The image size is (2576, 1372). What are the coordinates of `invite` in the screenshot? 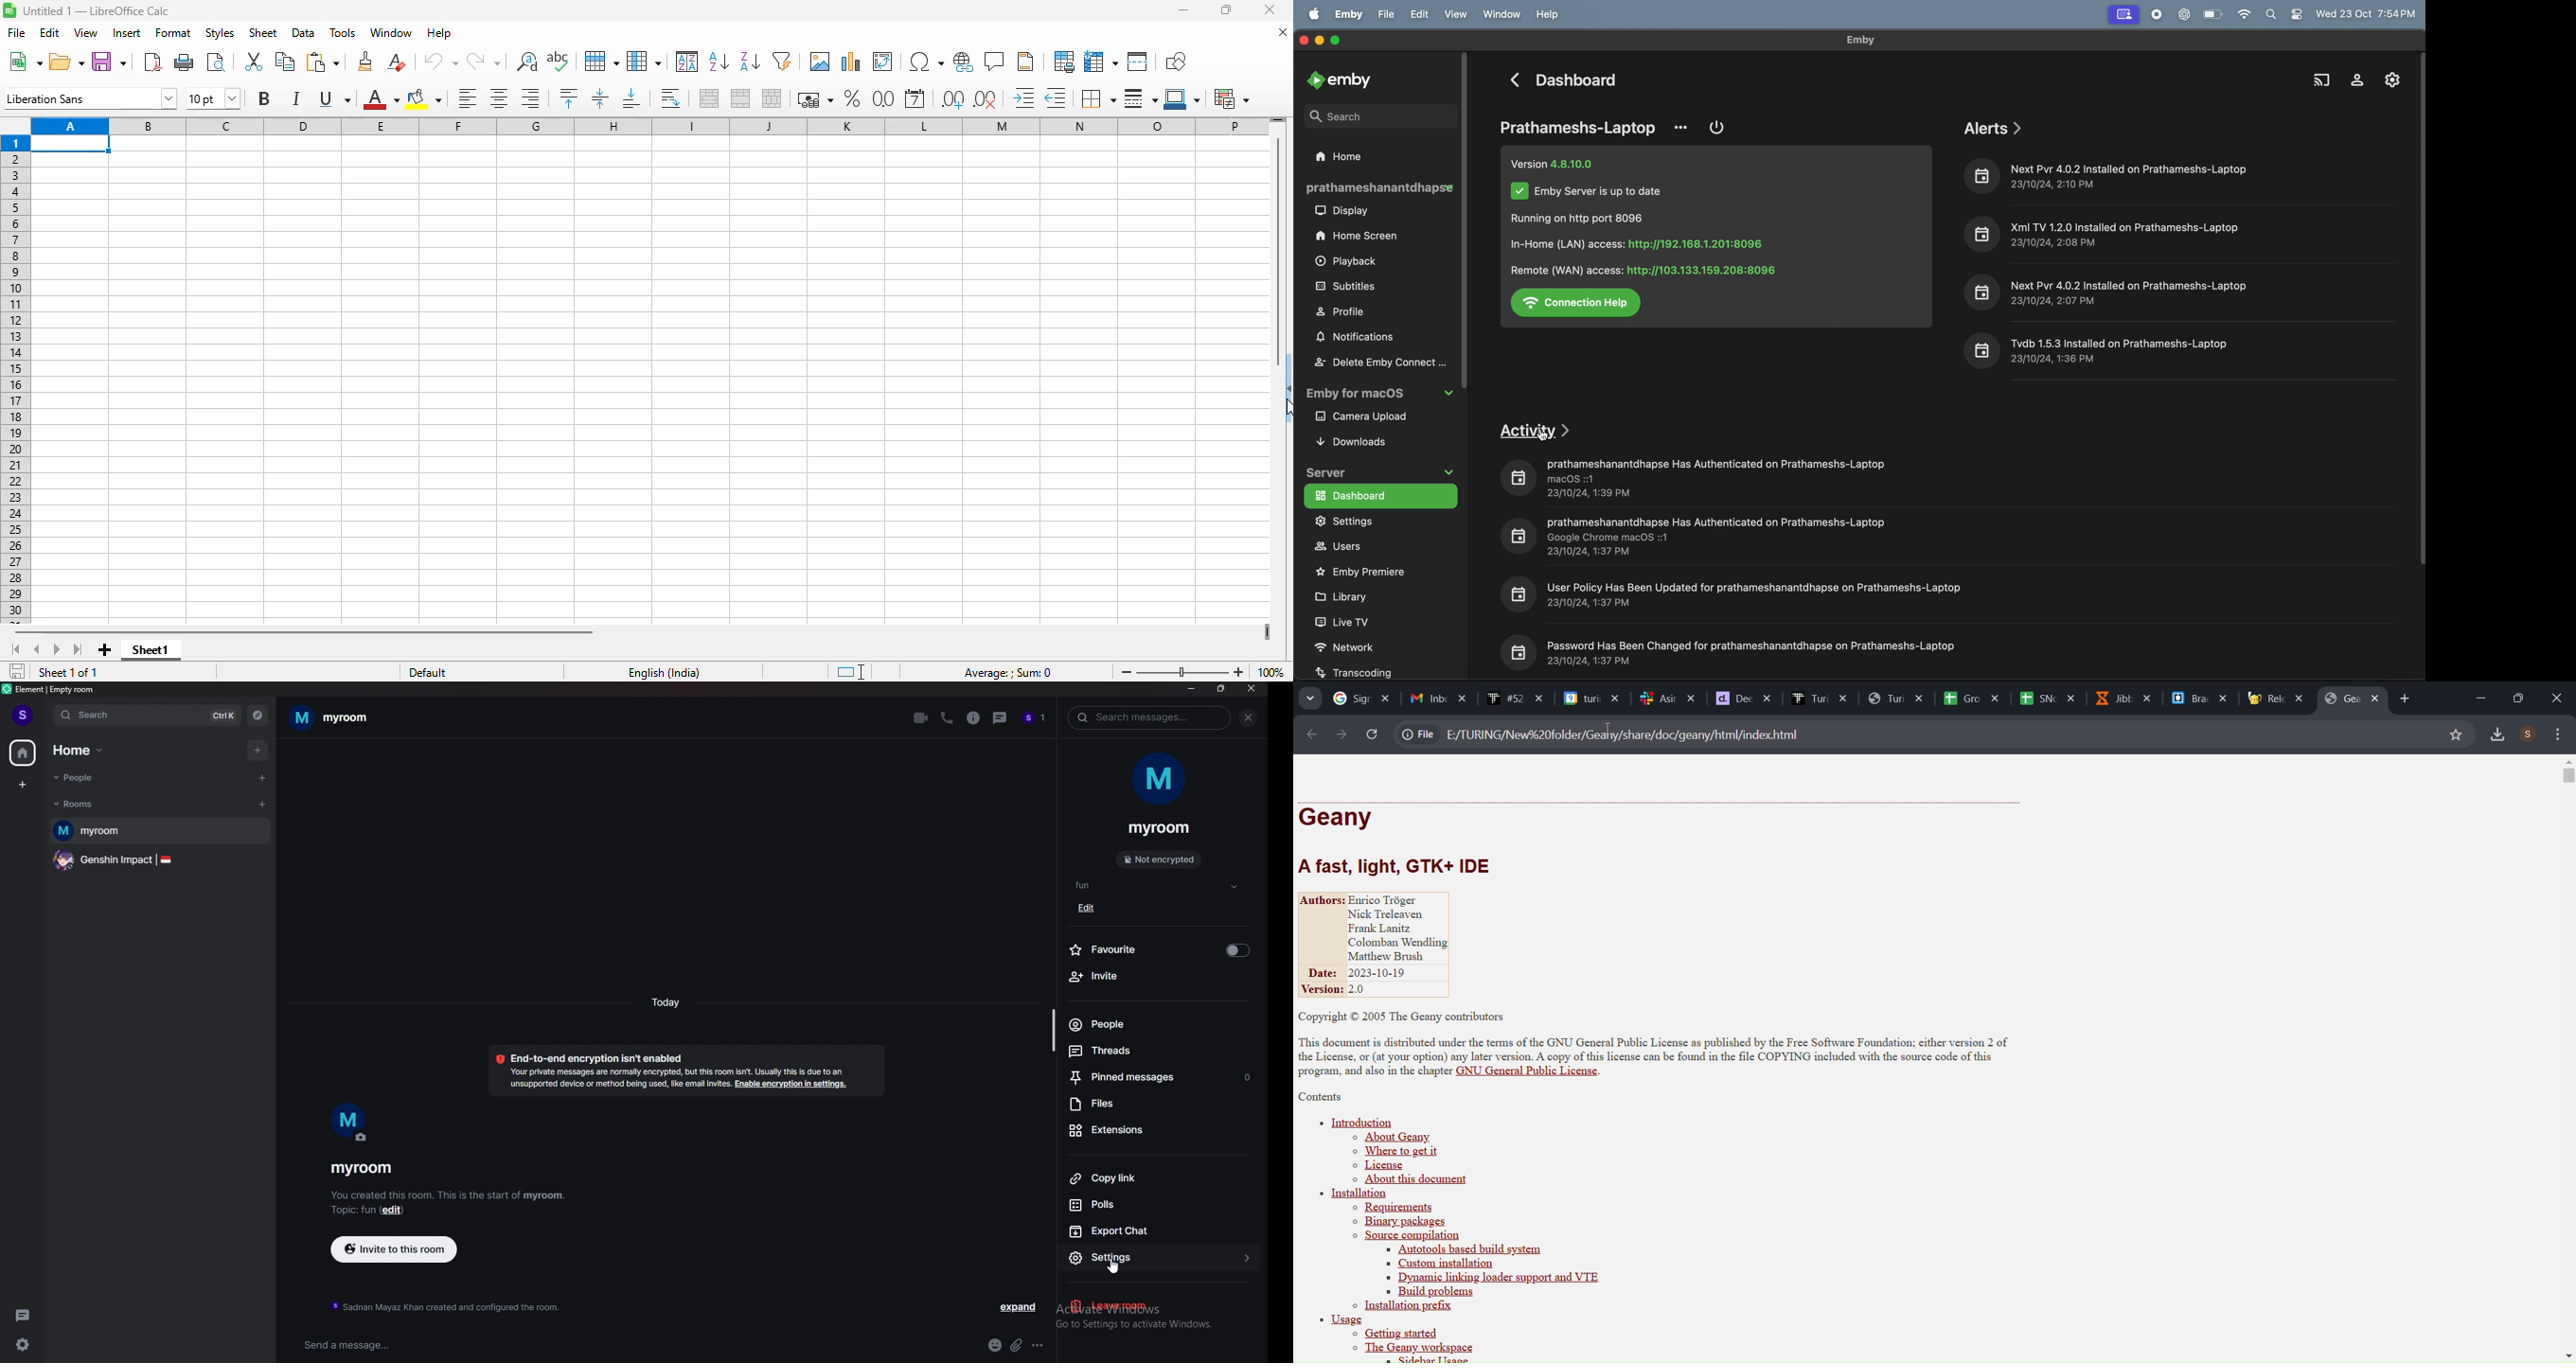 It's located at (1162, 977).